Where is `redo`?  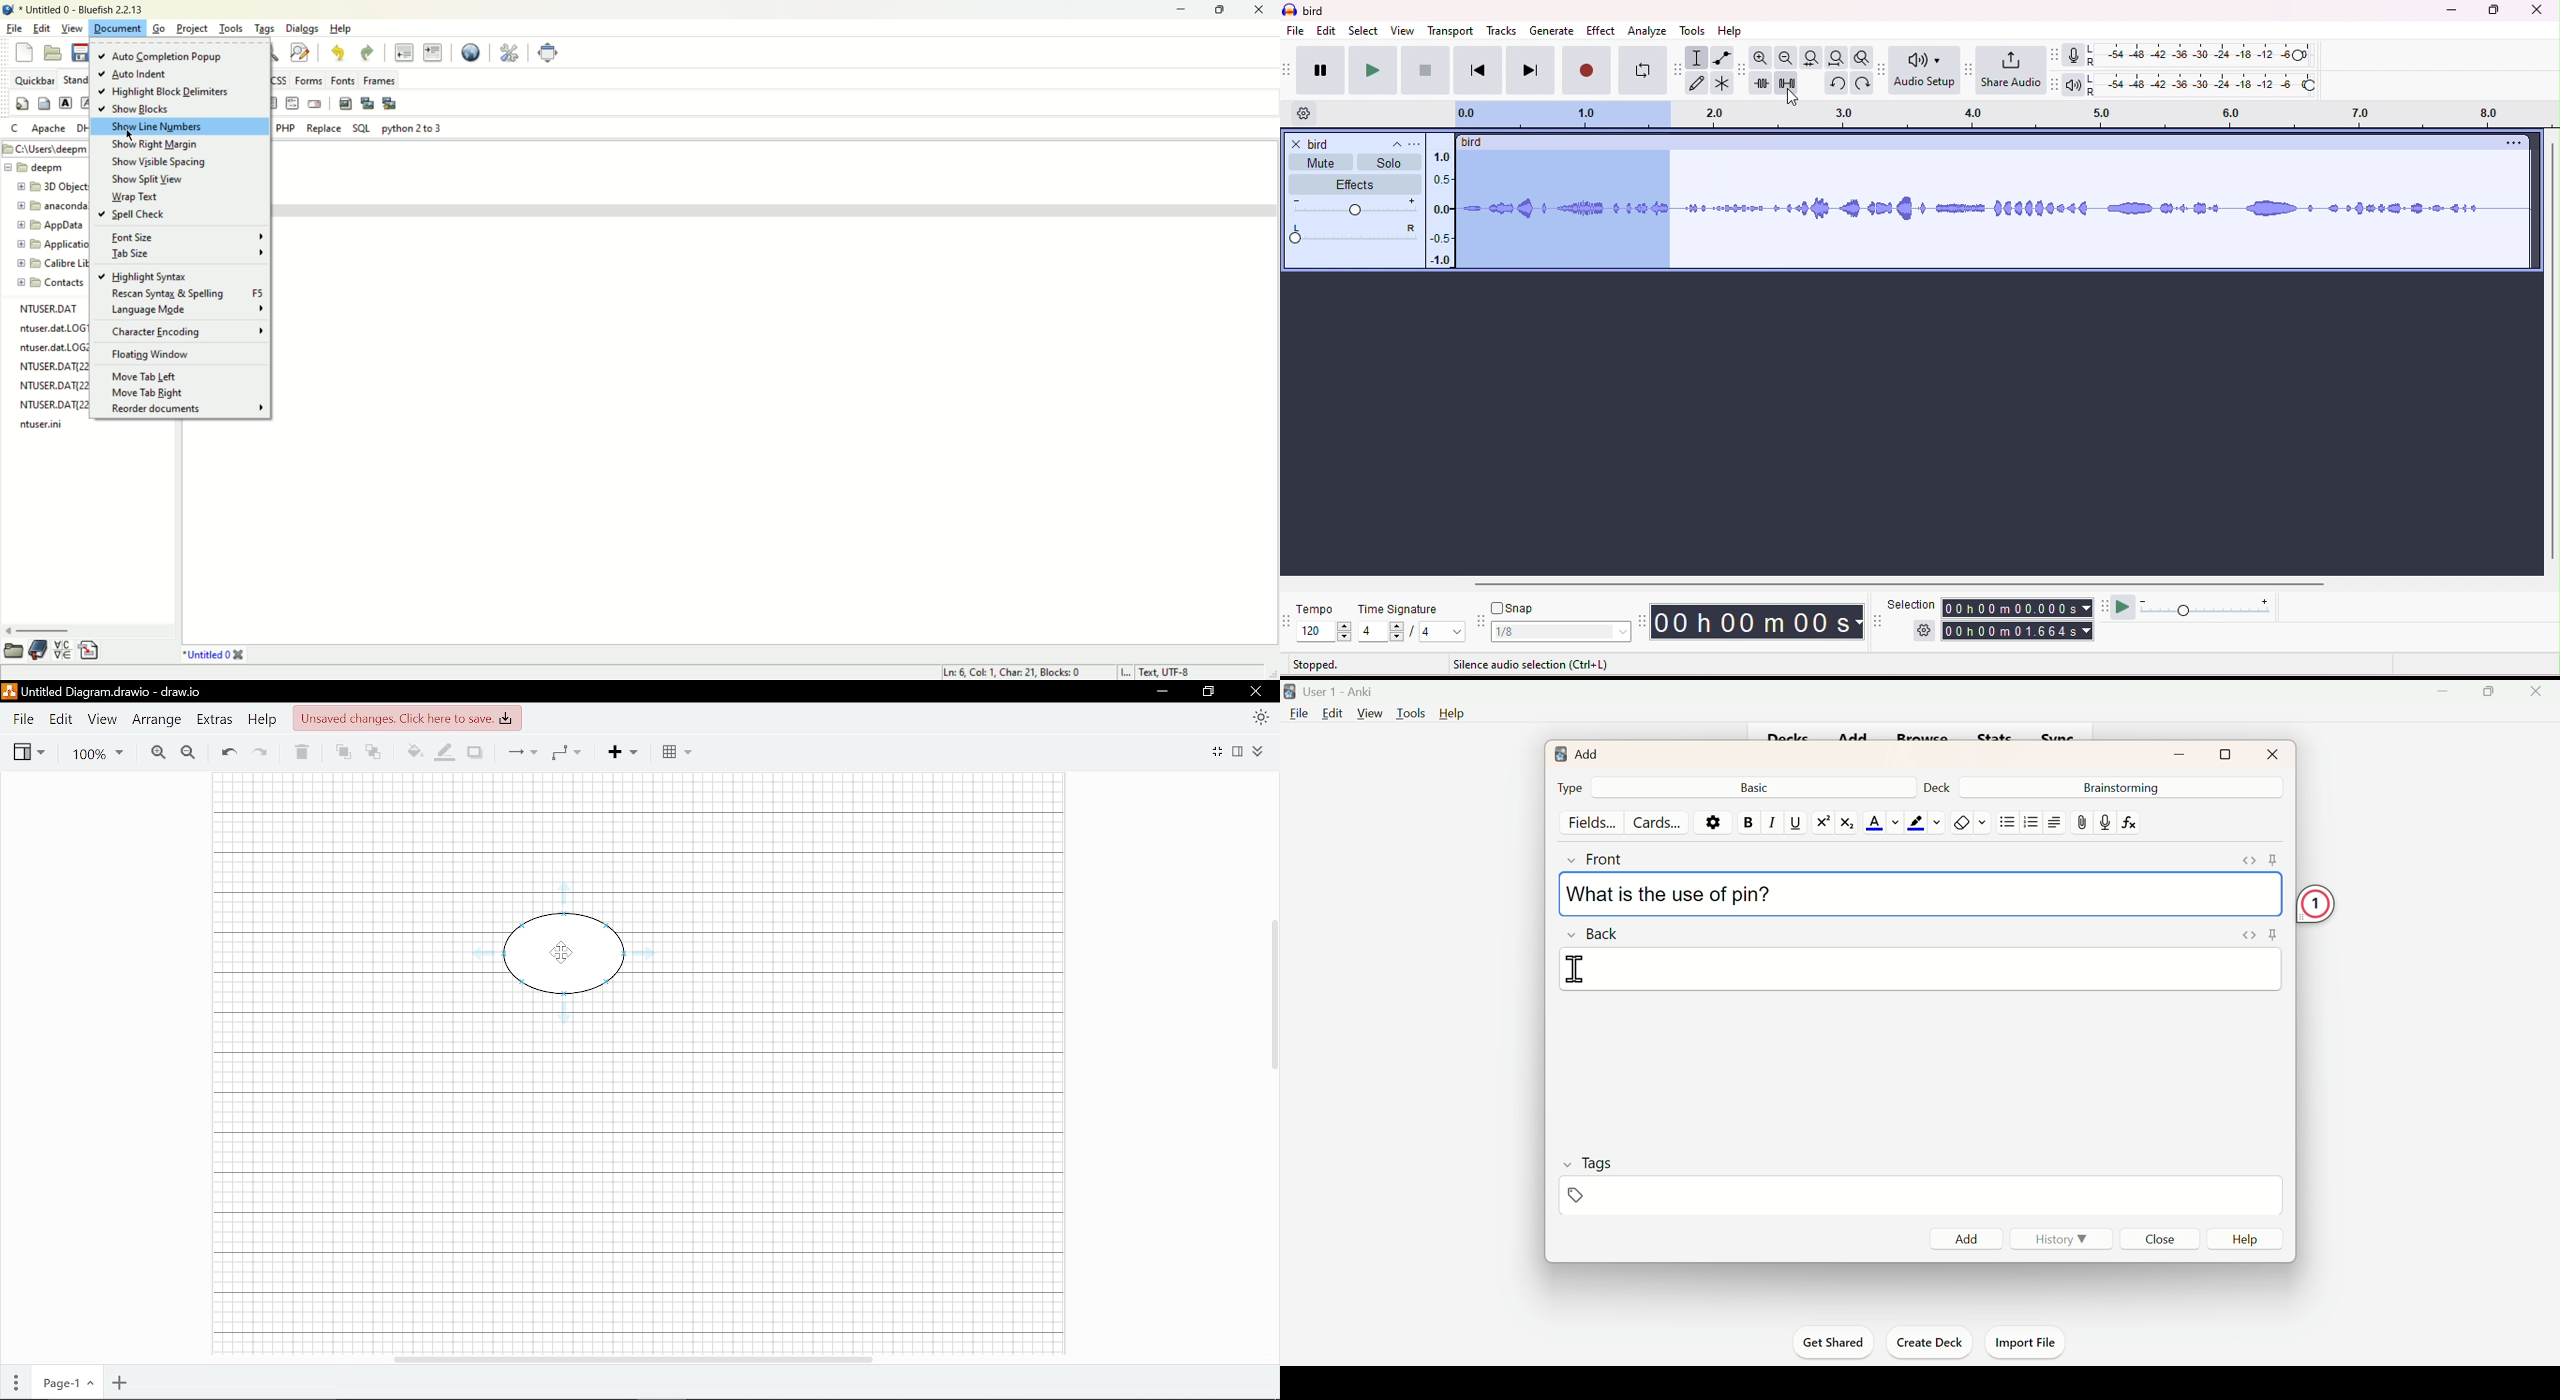 redo is located at coordinates (369, 53).